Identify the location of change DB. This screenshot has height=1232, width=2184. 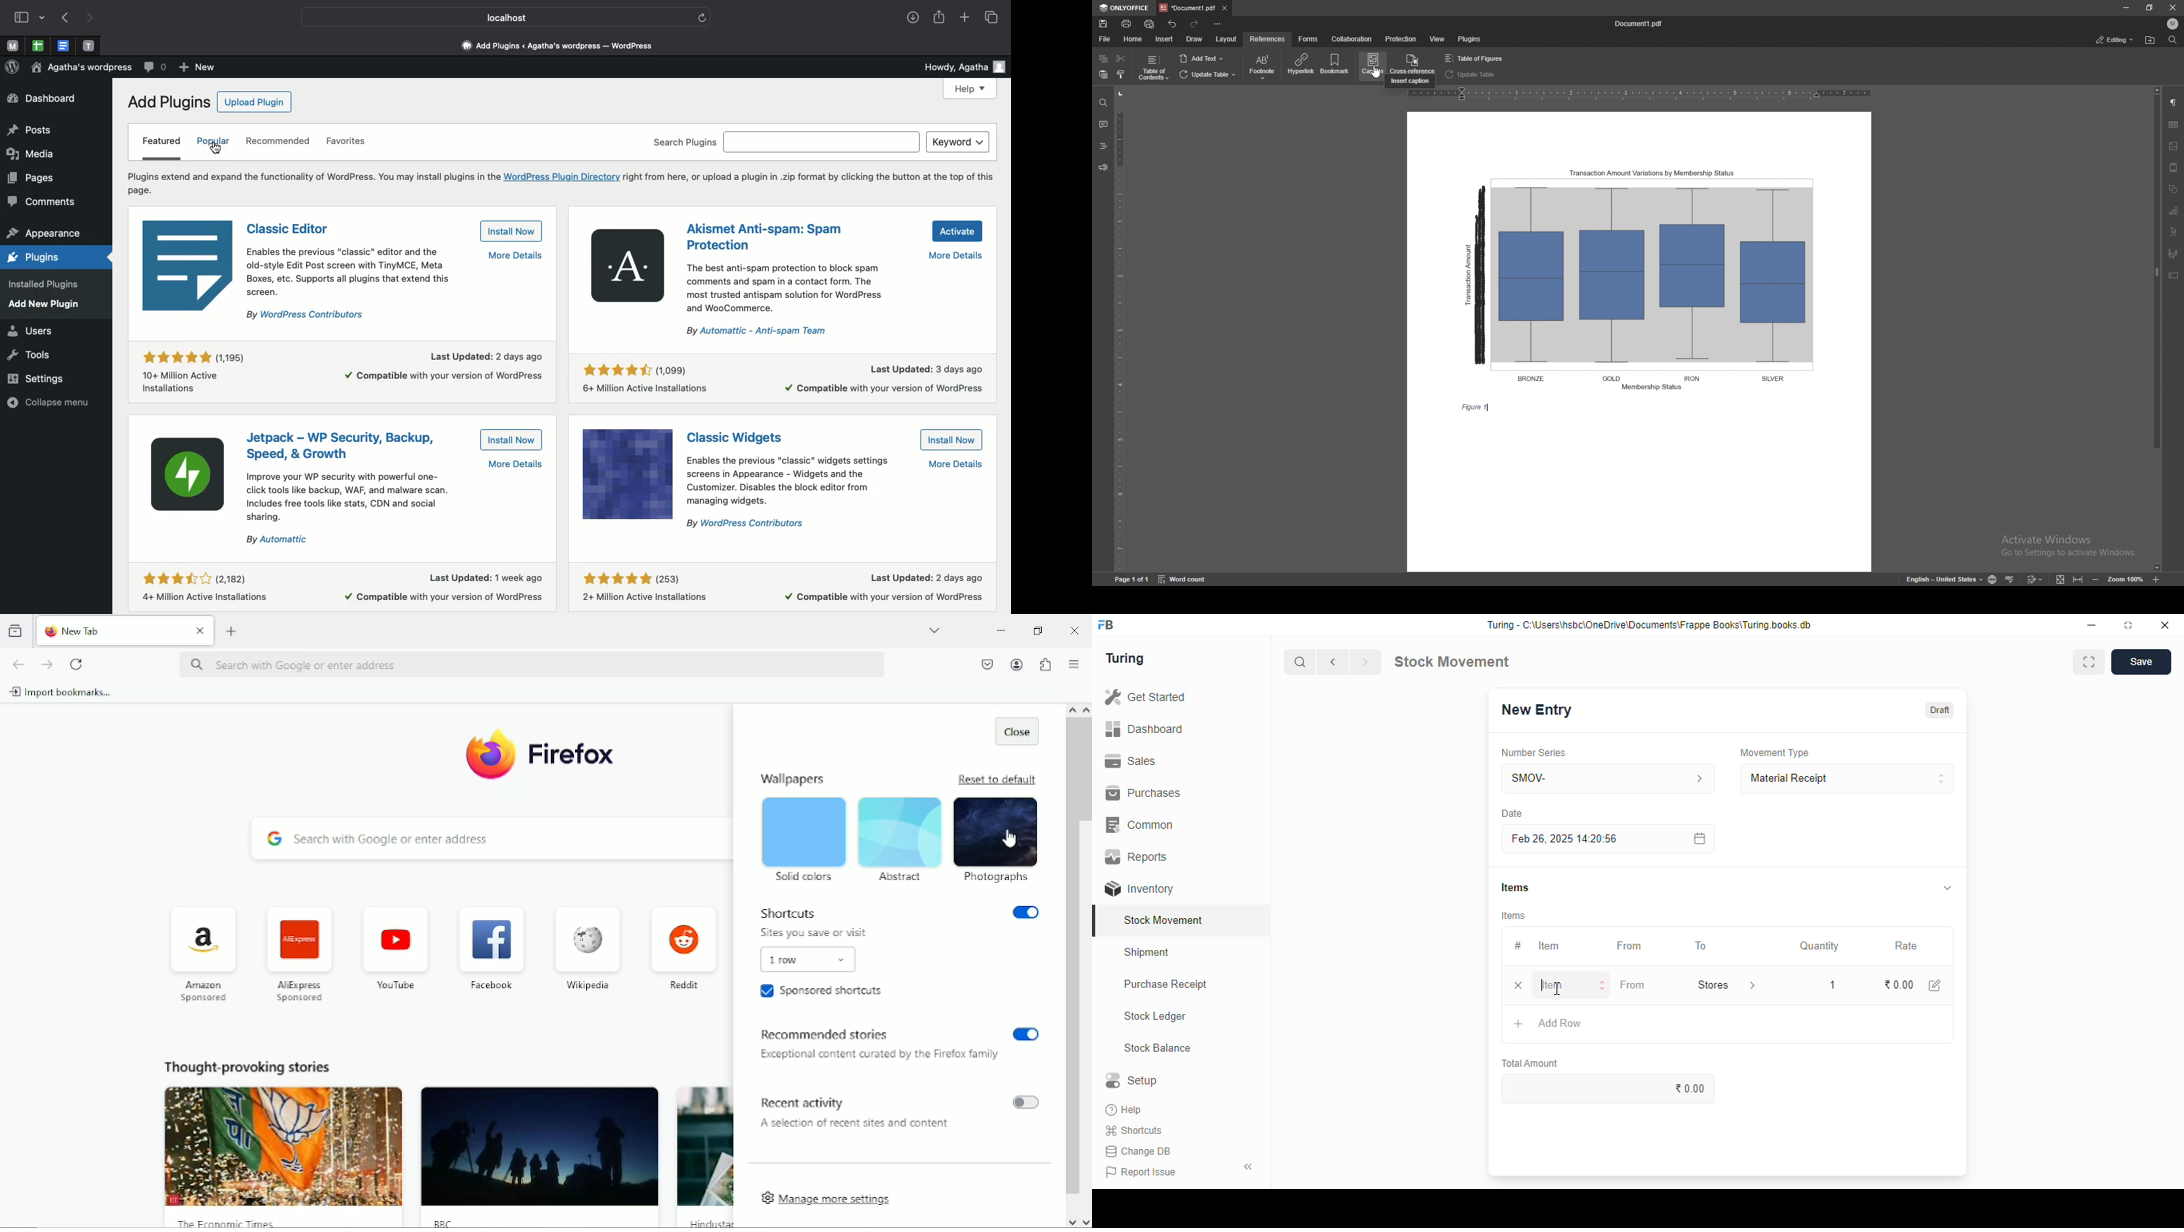
(1138, 1152).